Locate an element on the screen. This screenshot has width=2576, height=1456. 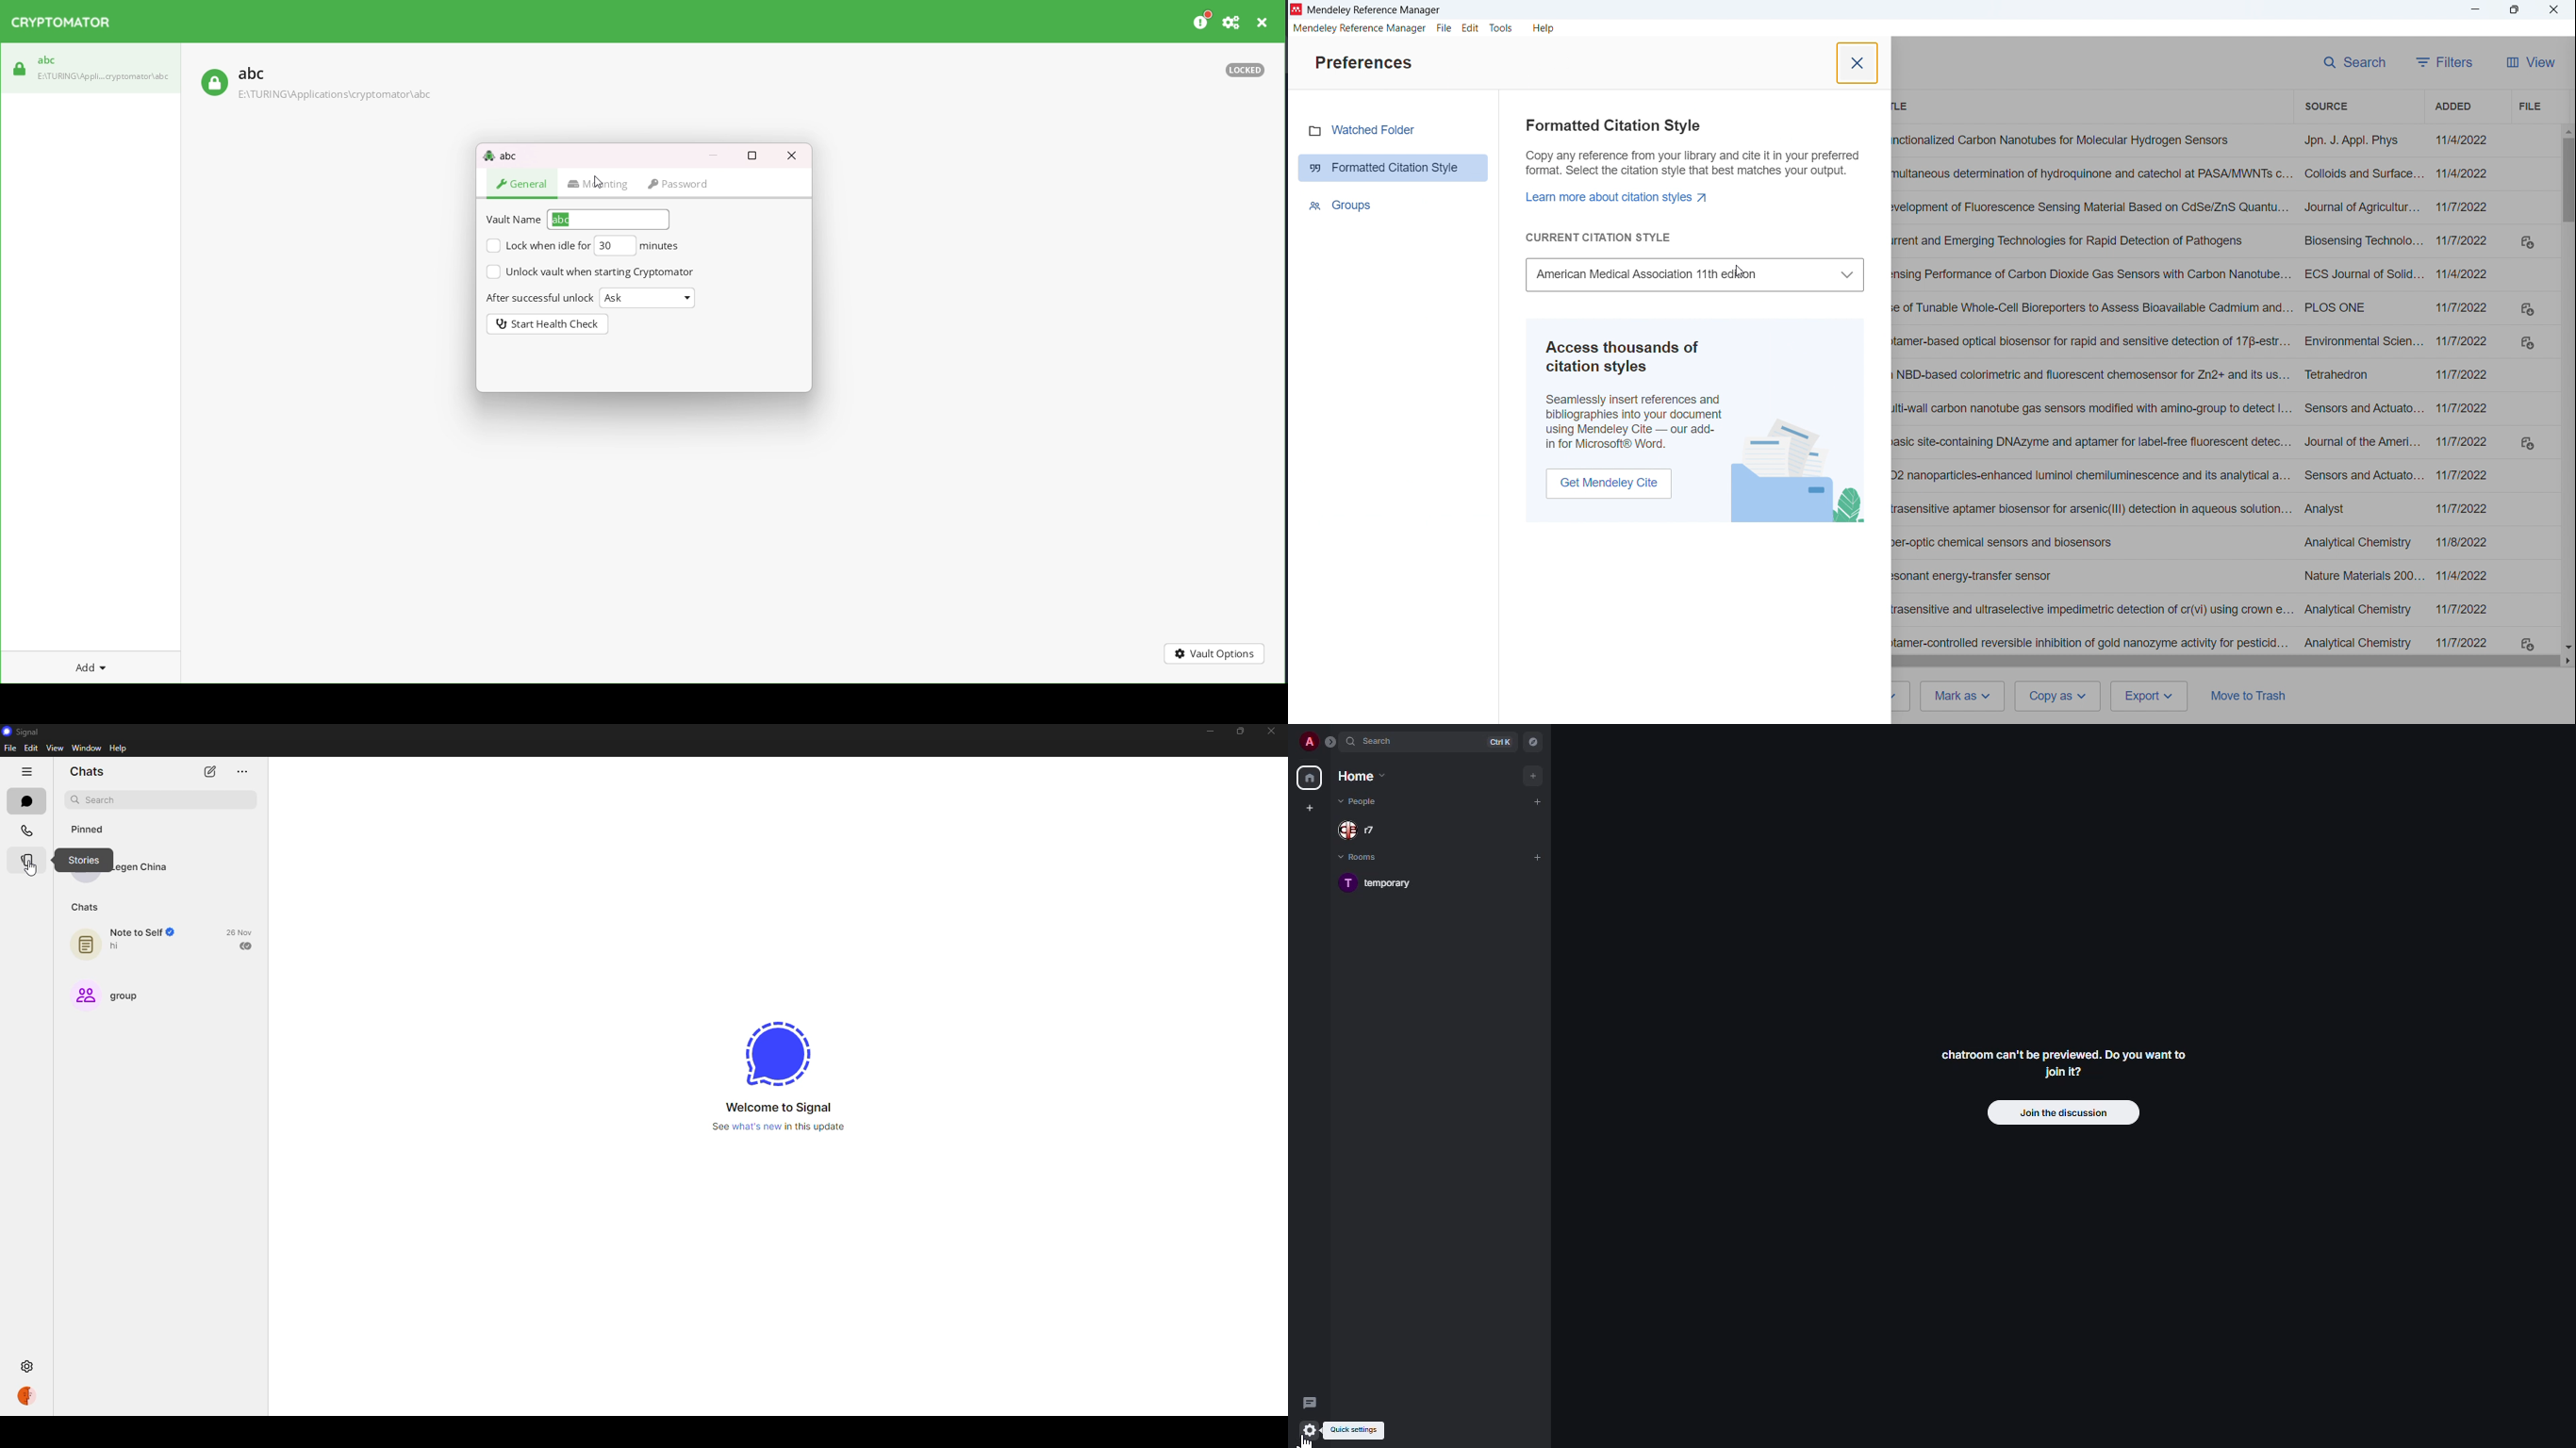
Move to trash  is located at coordinates (2253, 695).